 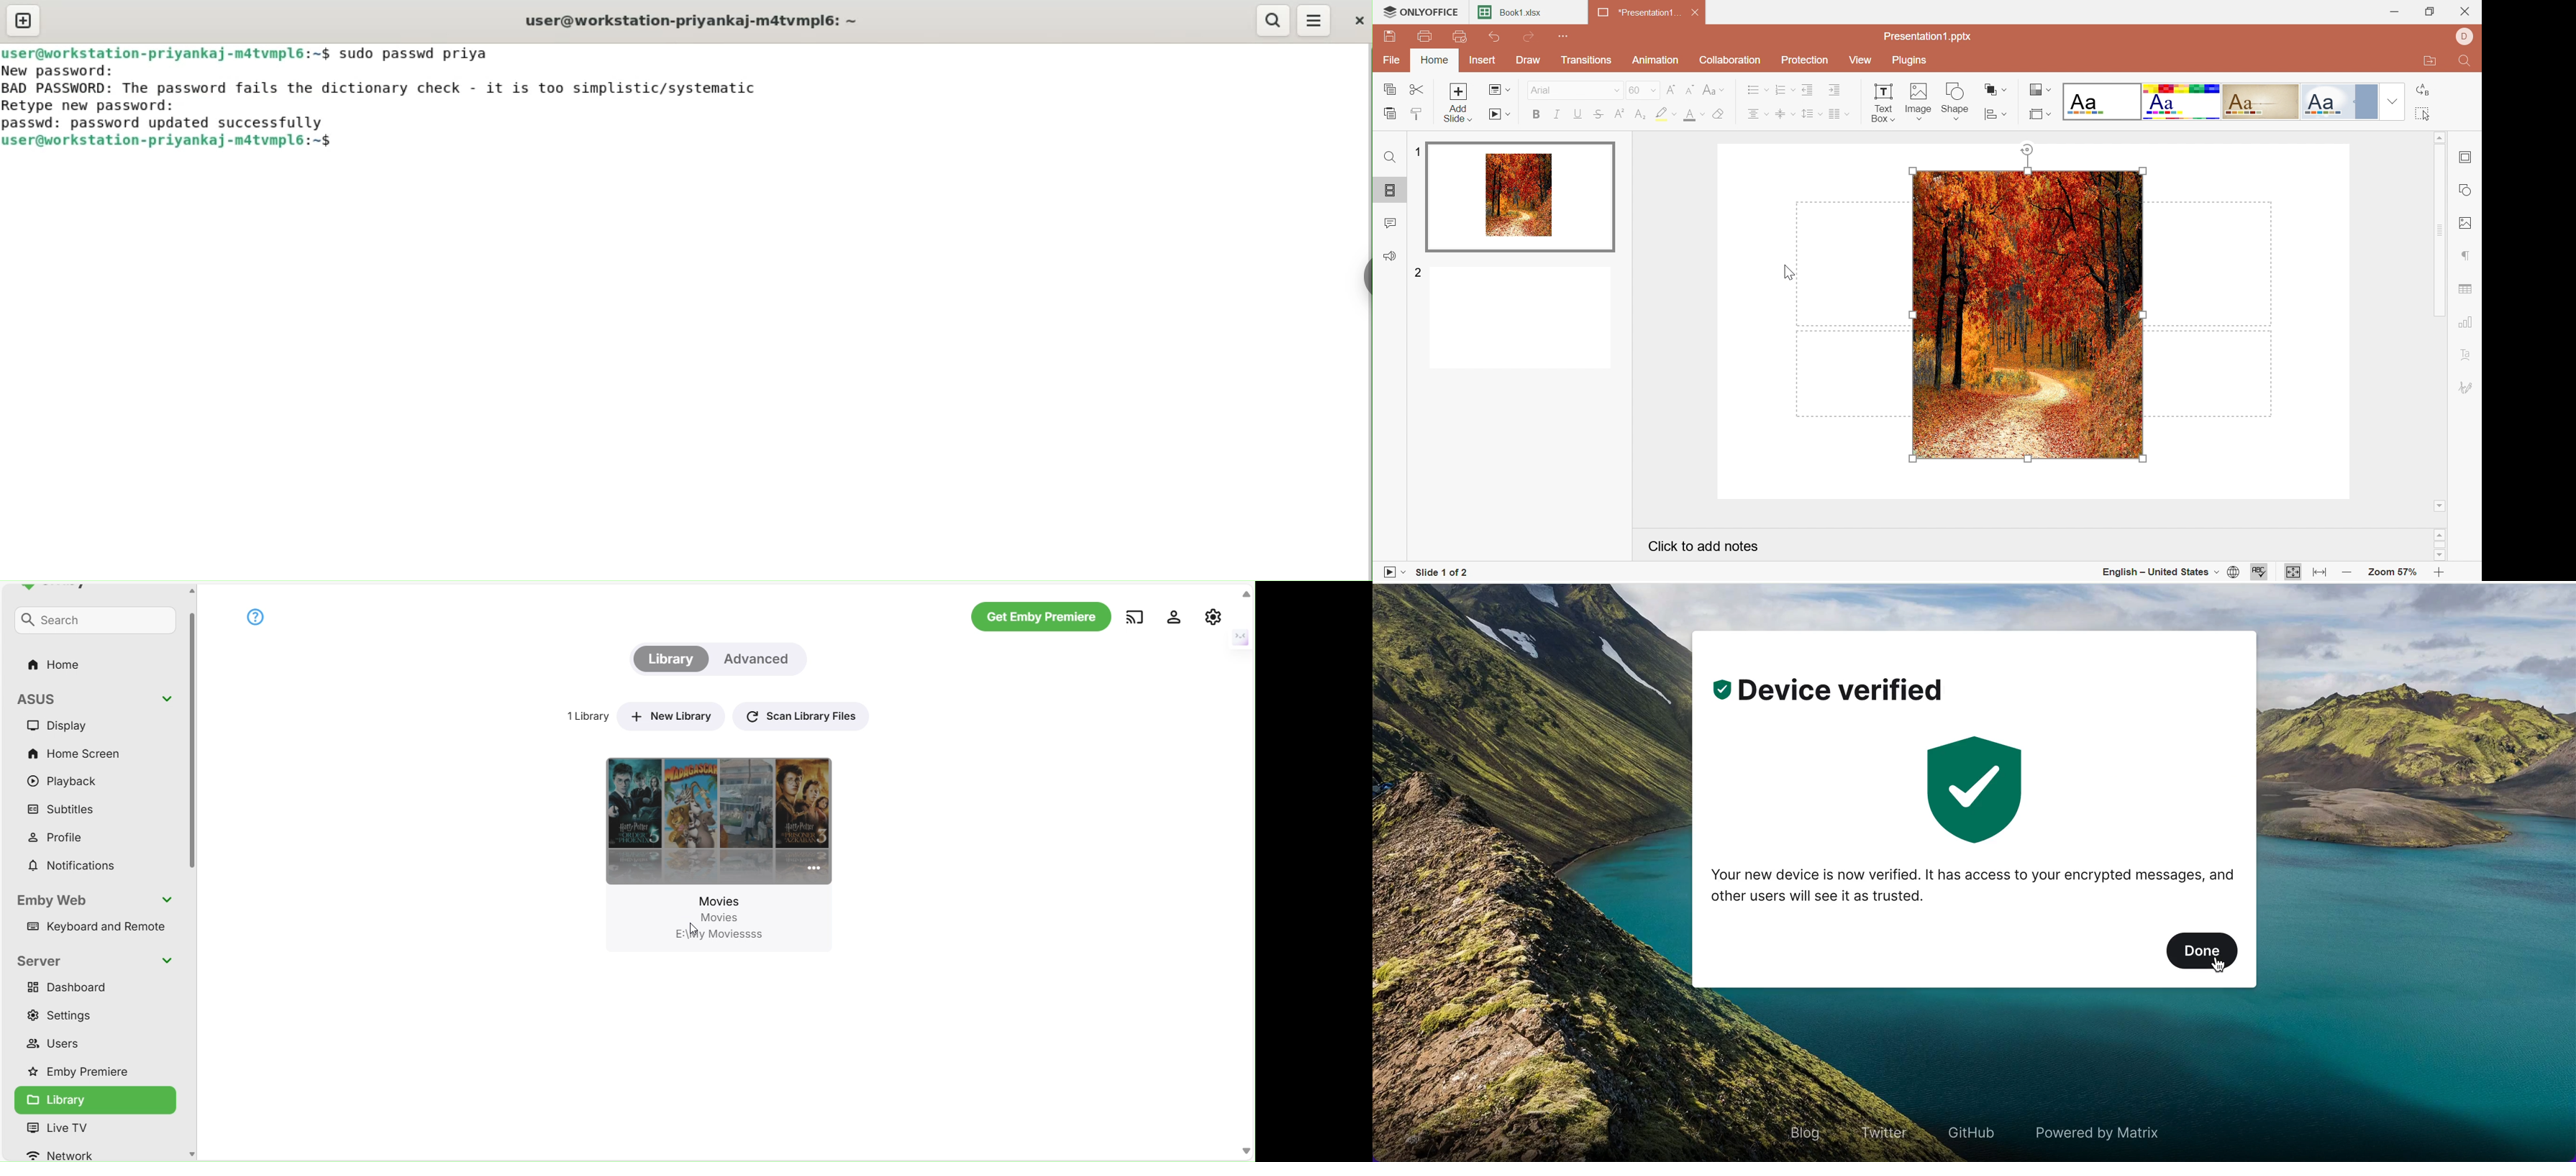 What do you see at coordinates (1806, 60) in the screenshot?
I see `Protection` at bounding box center [1806, 60].